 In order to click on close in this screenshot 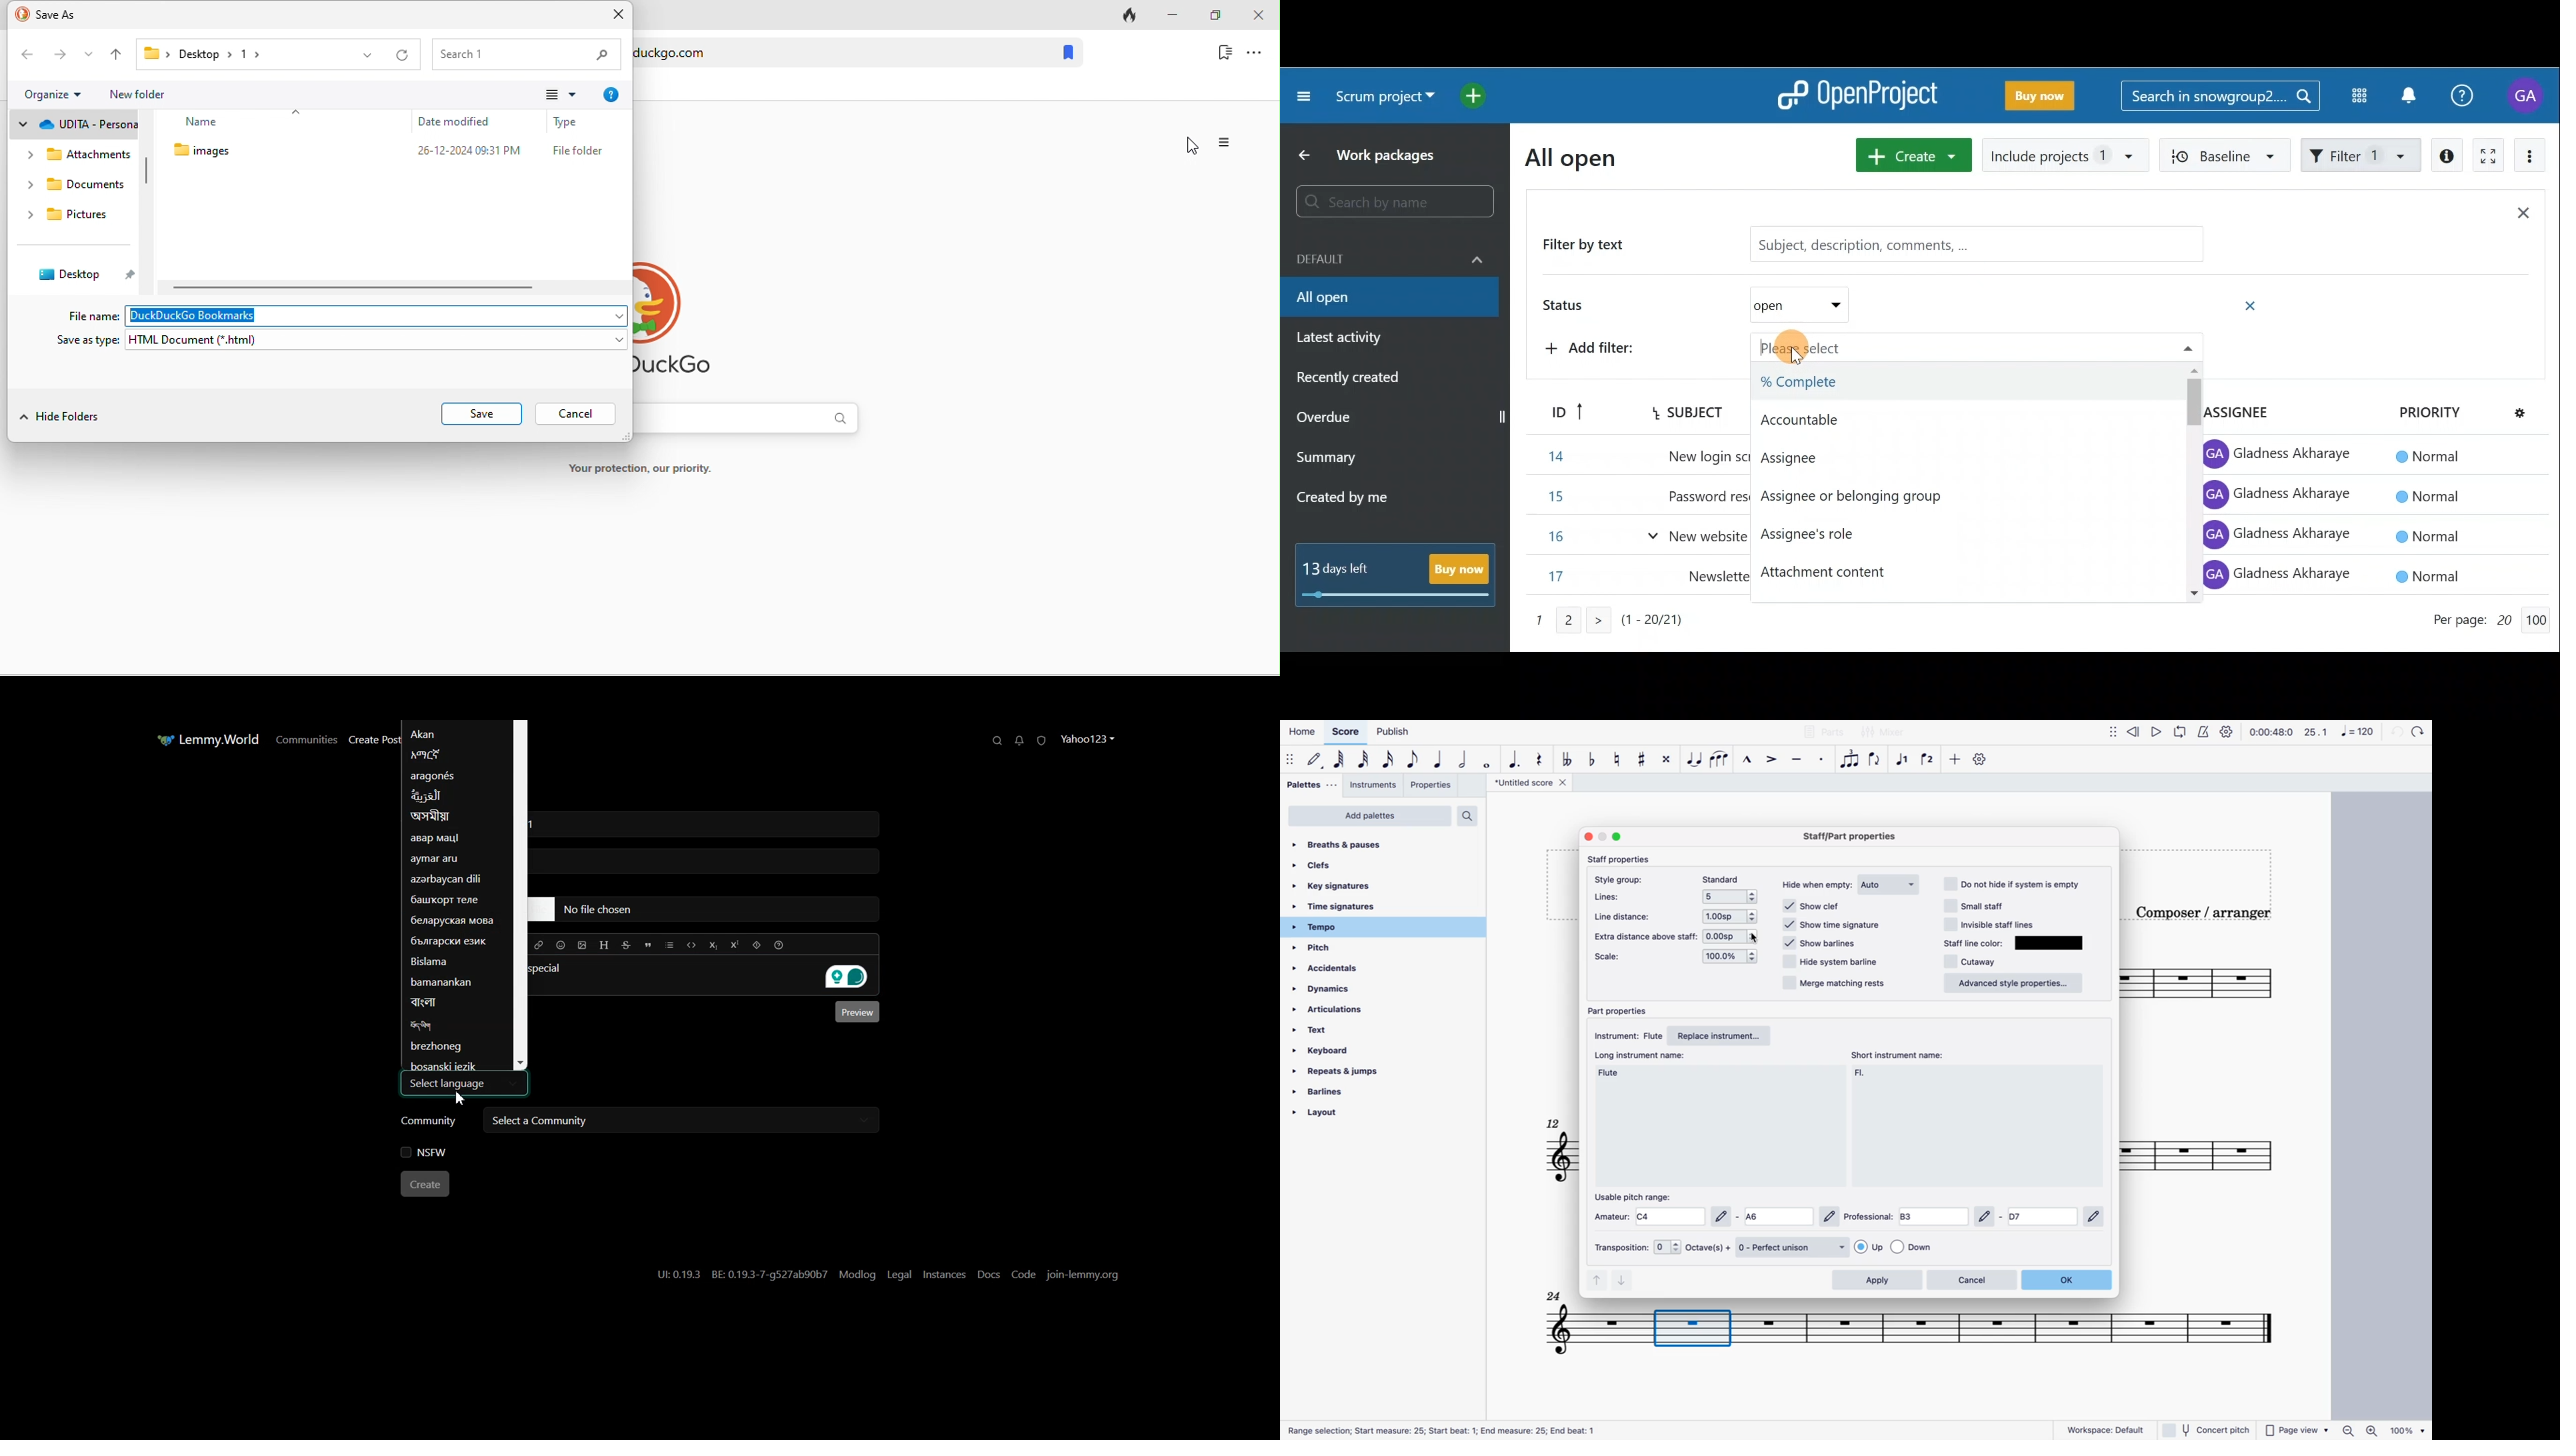, I will do `click(618, 15)`.